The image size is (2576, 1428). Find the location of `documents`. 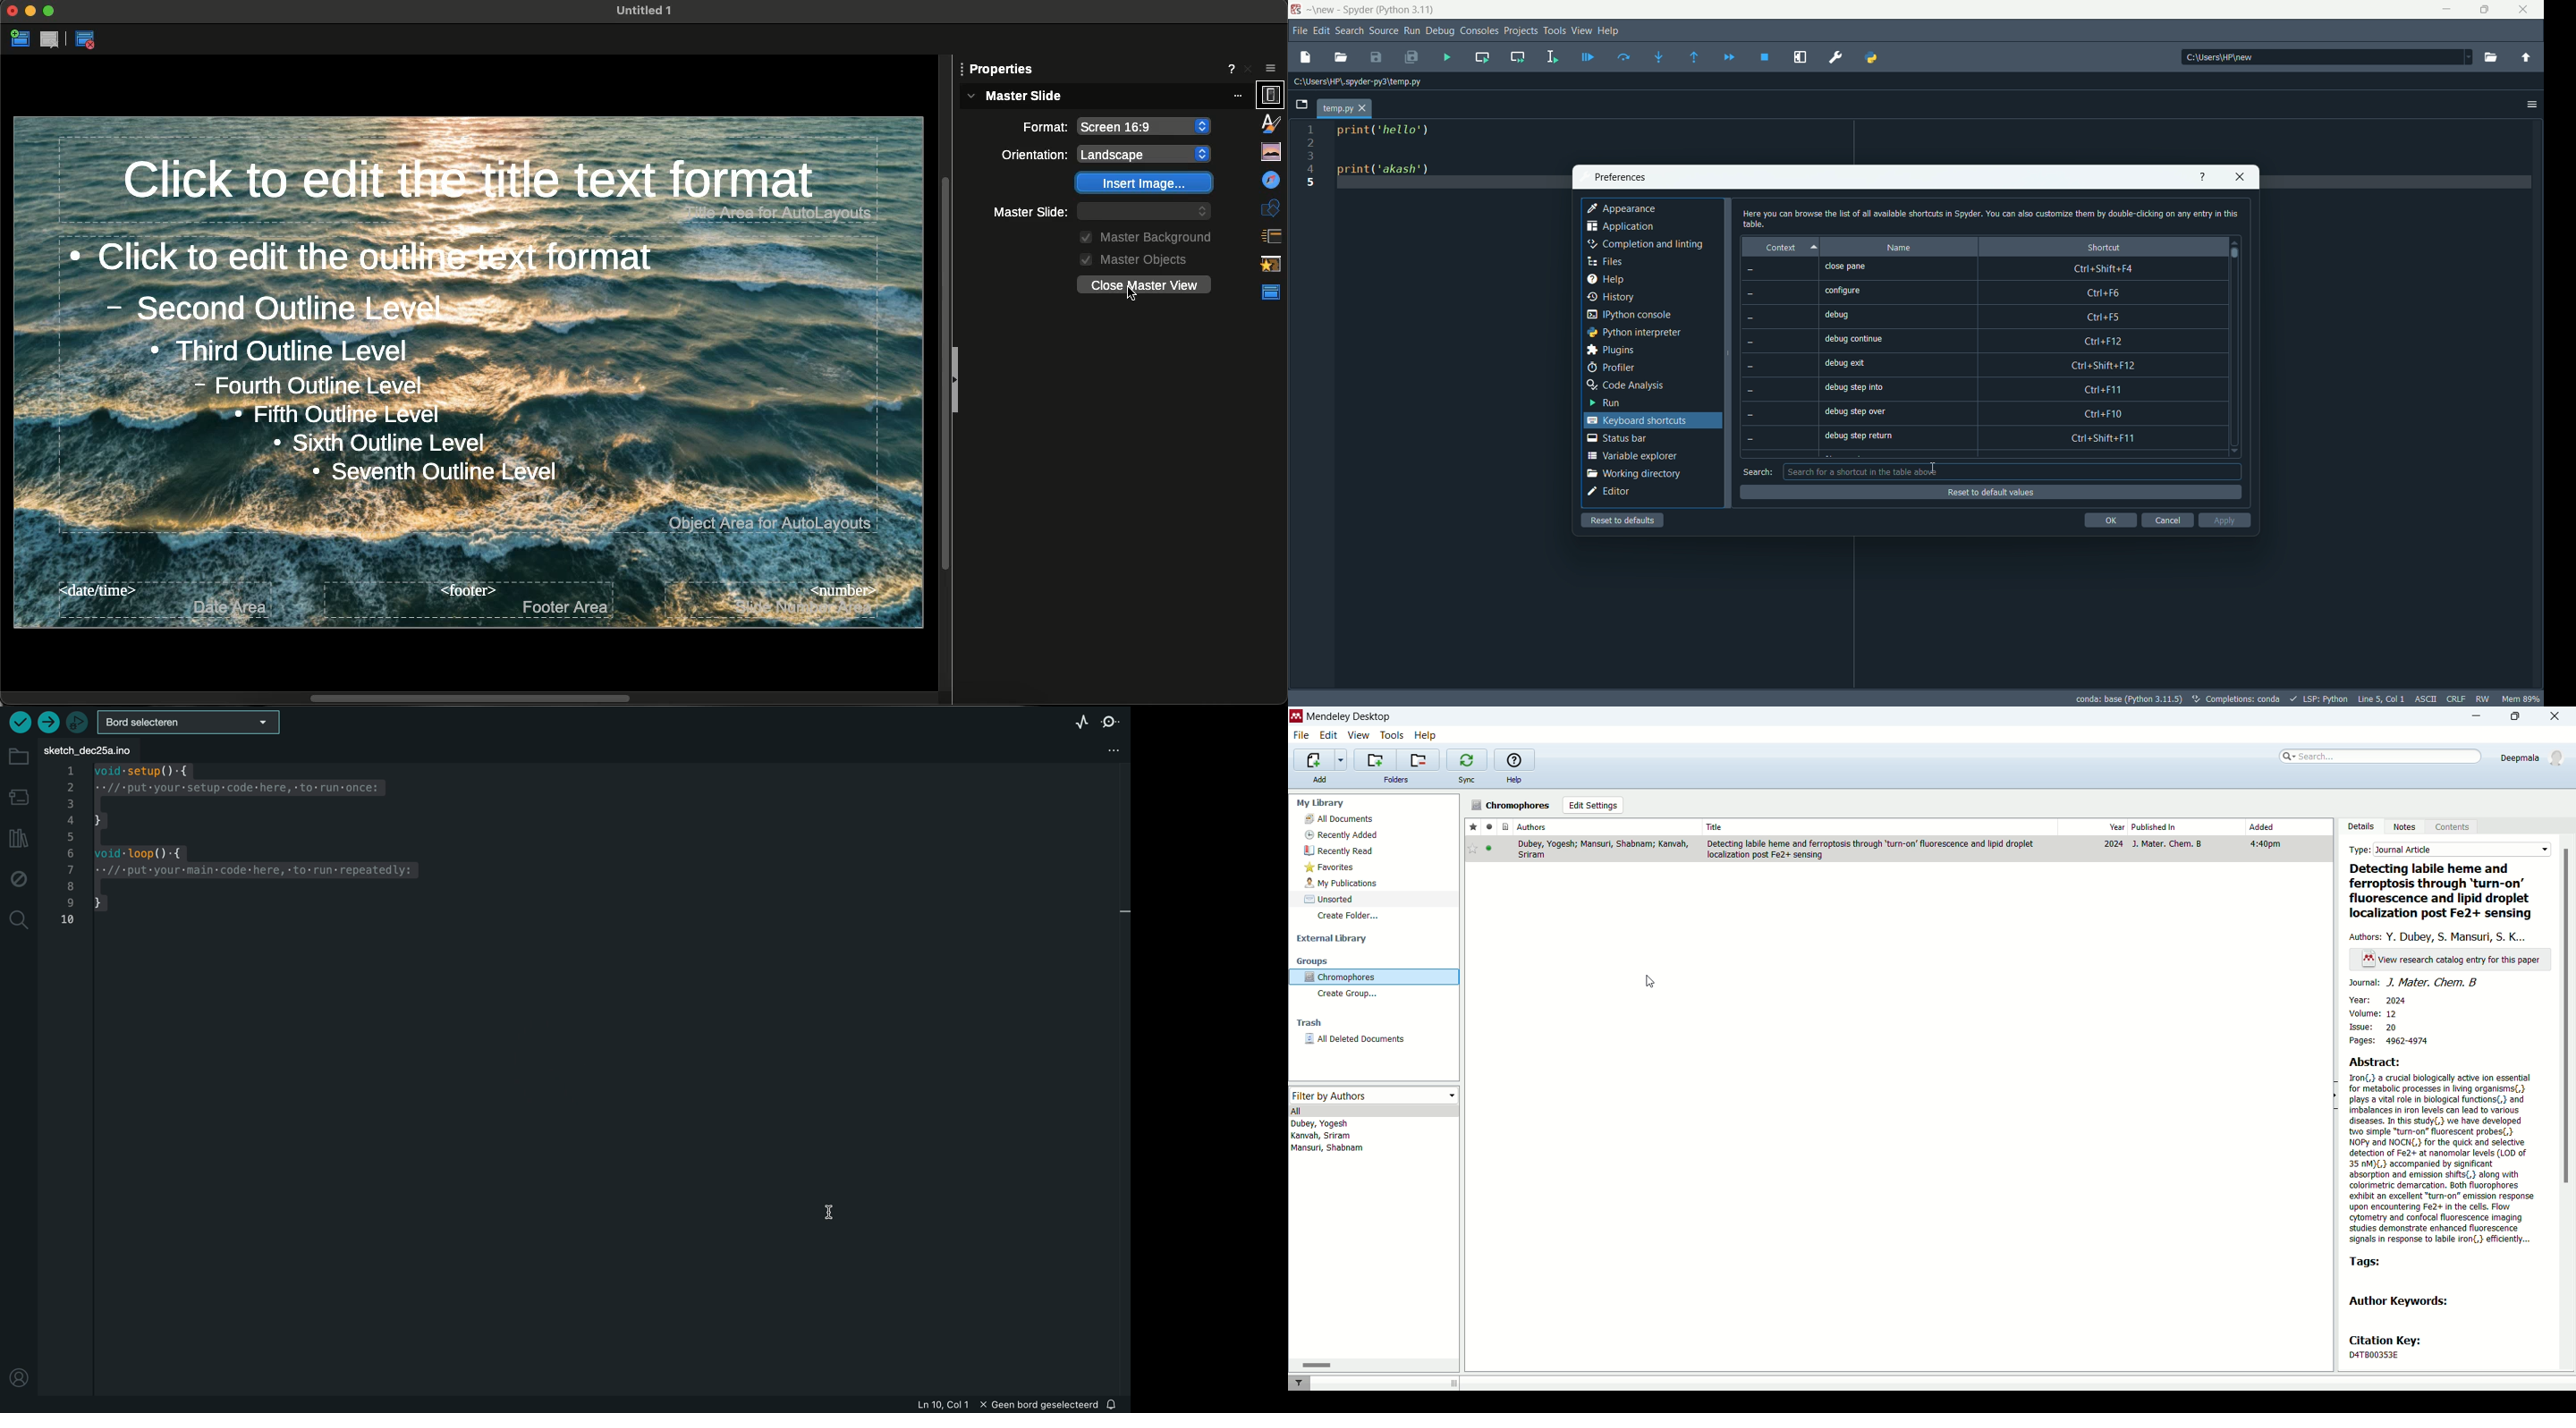

documents is located at coordinates (1503, 827).